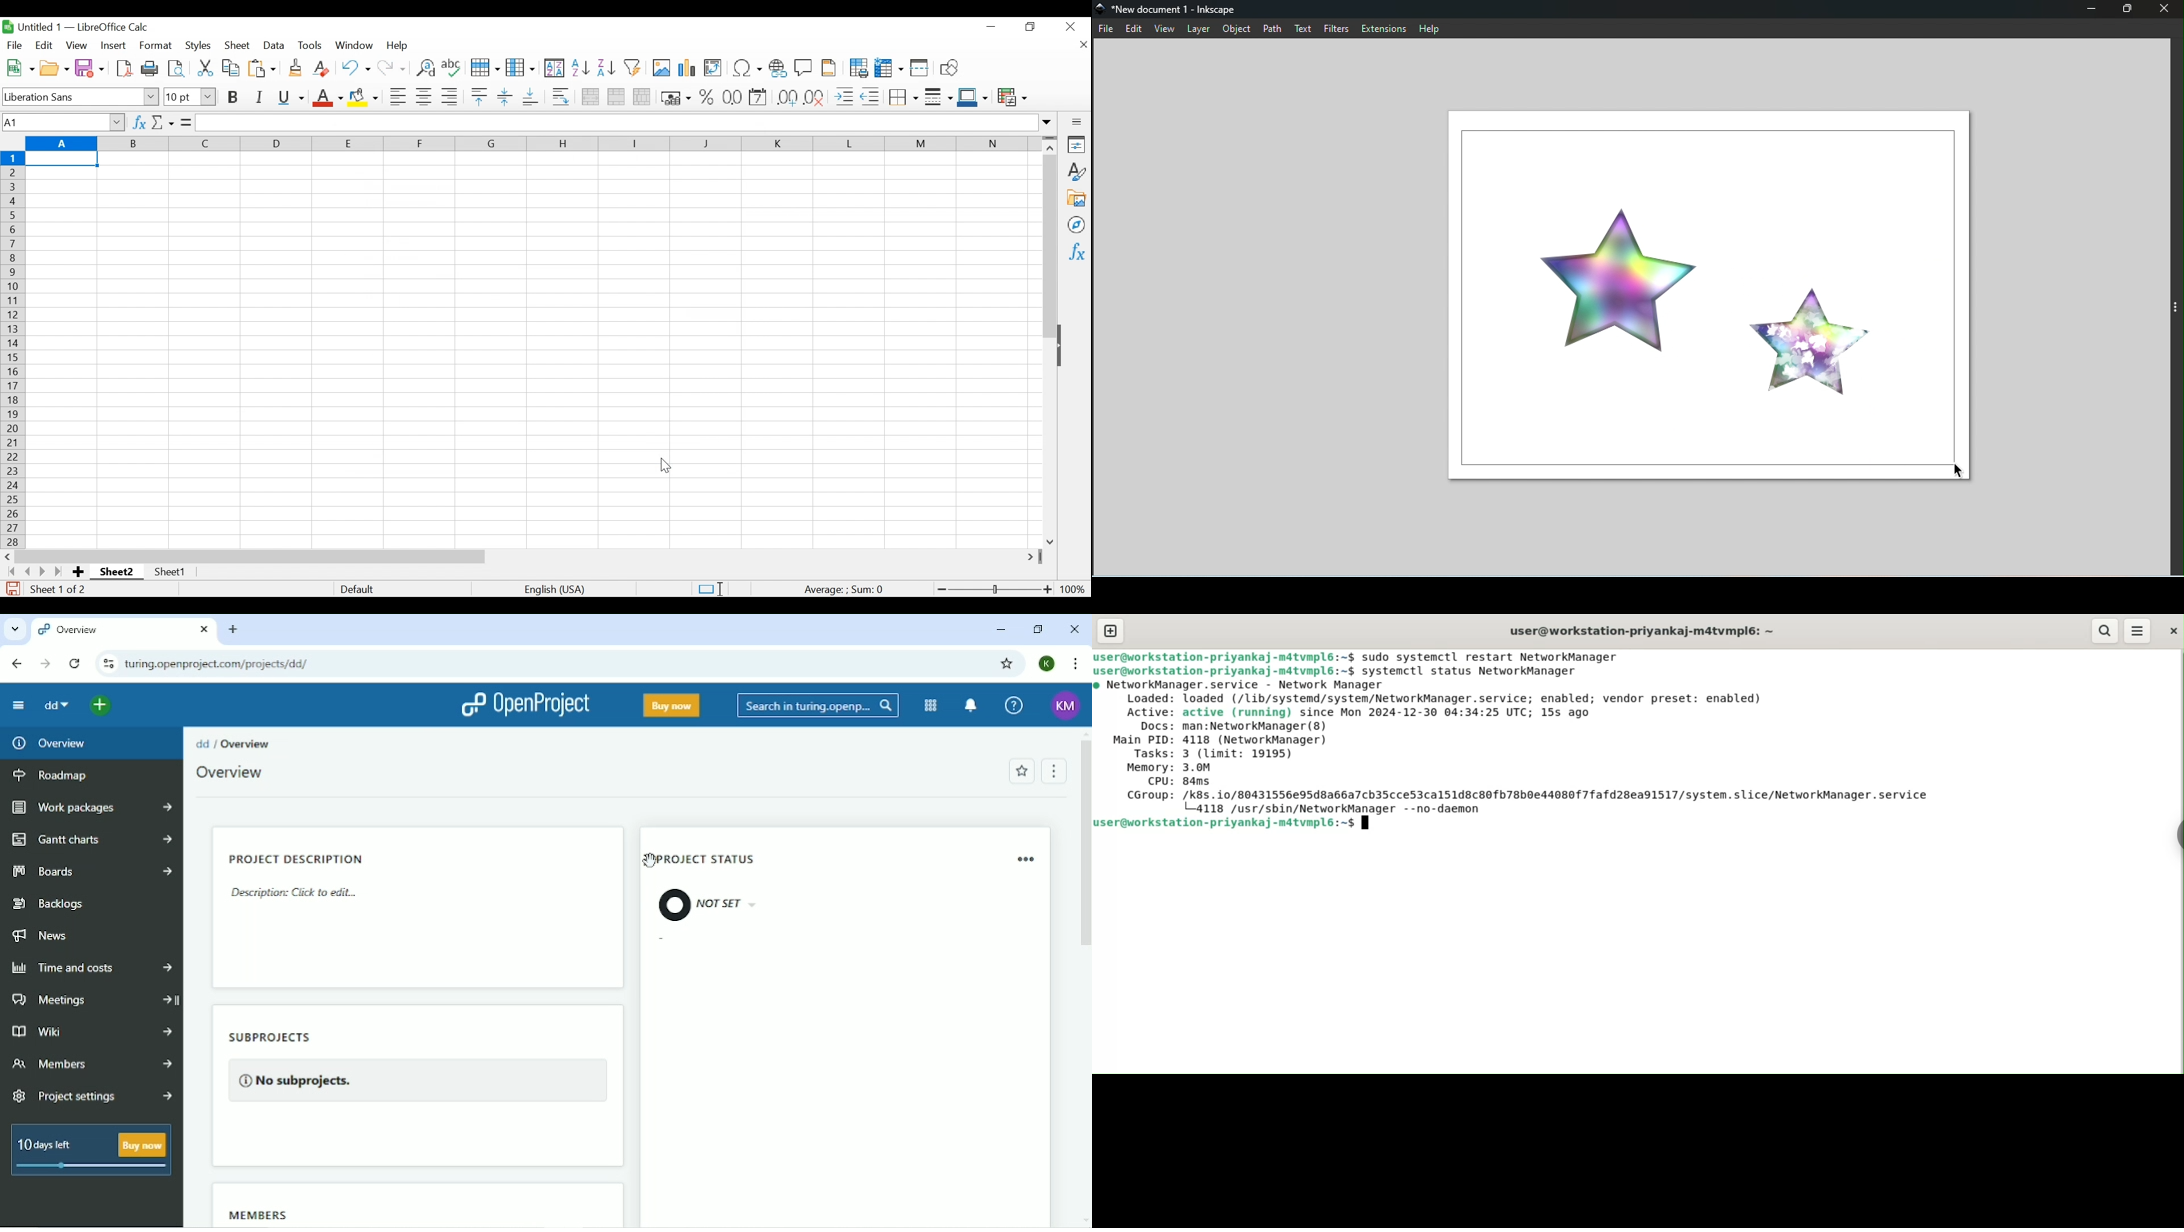  I want to click on Work packages, so click(93, 807).